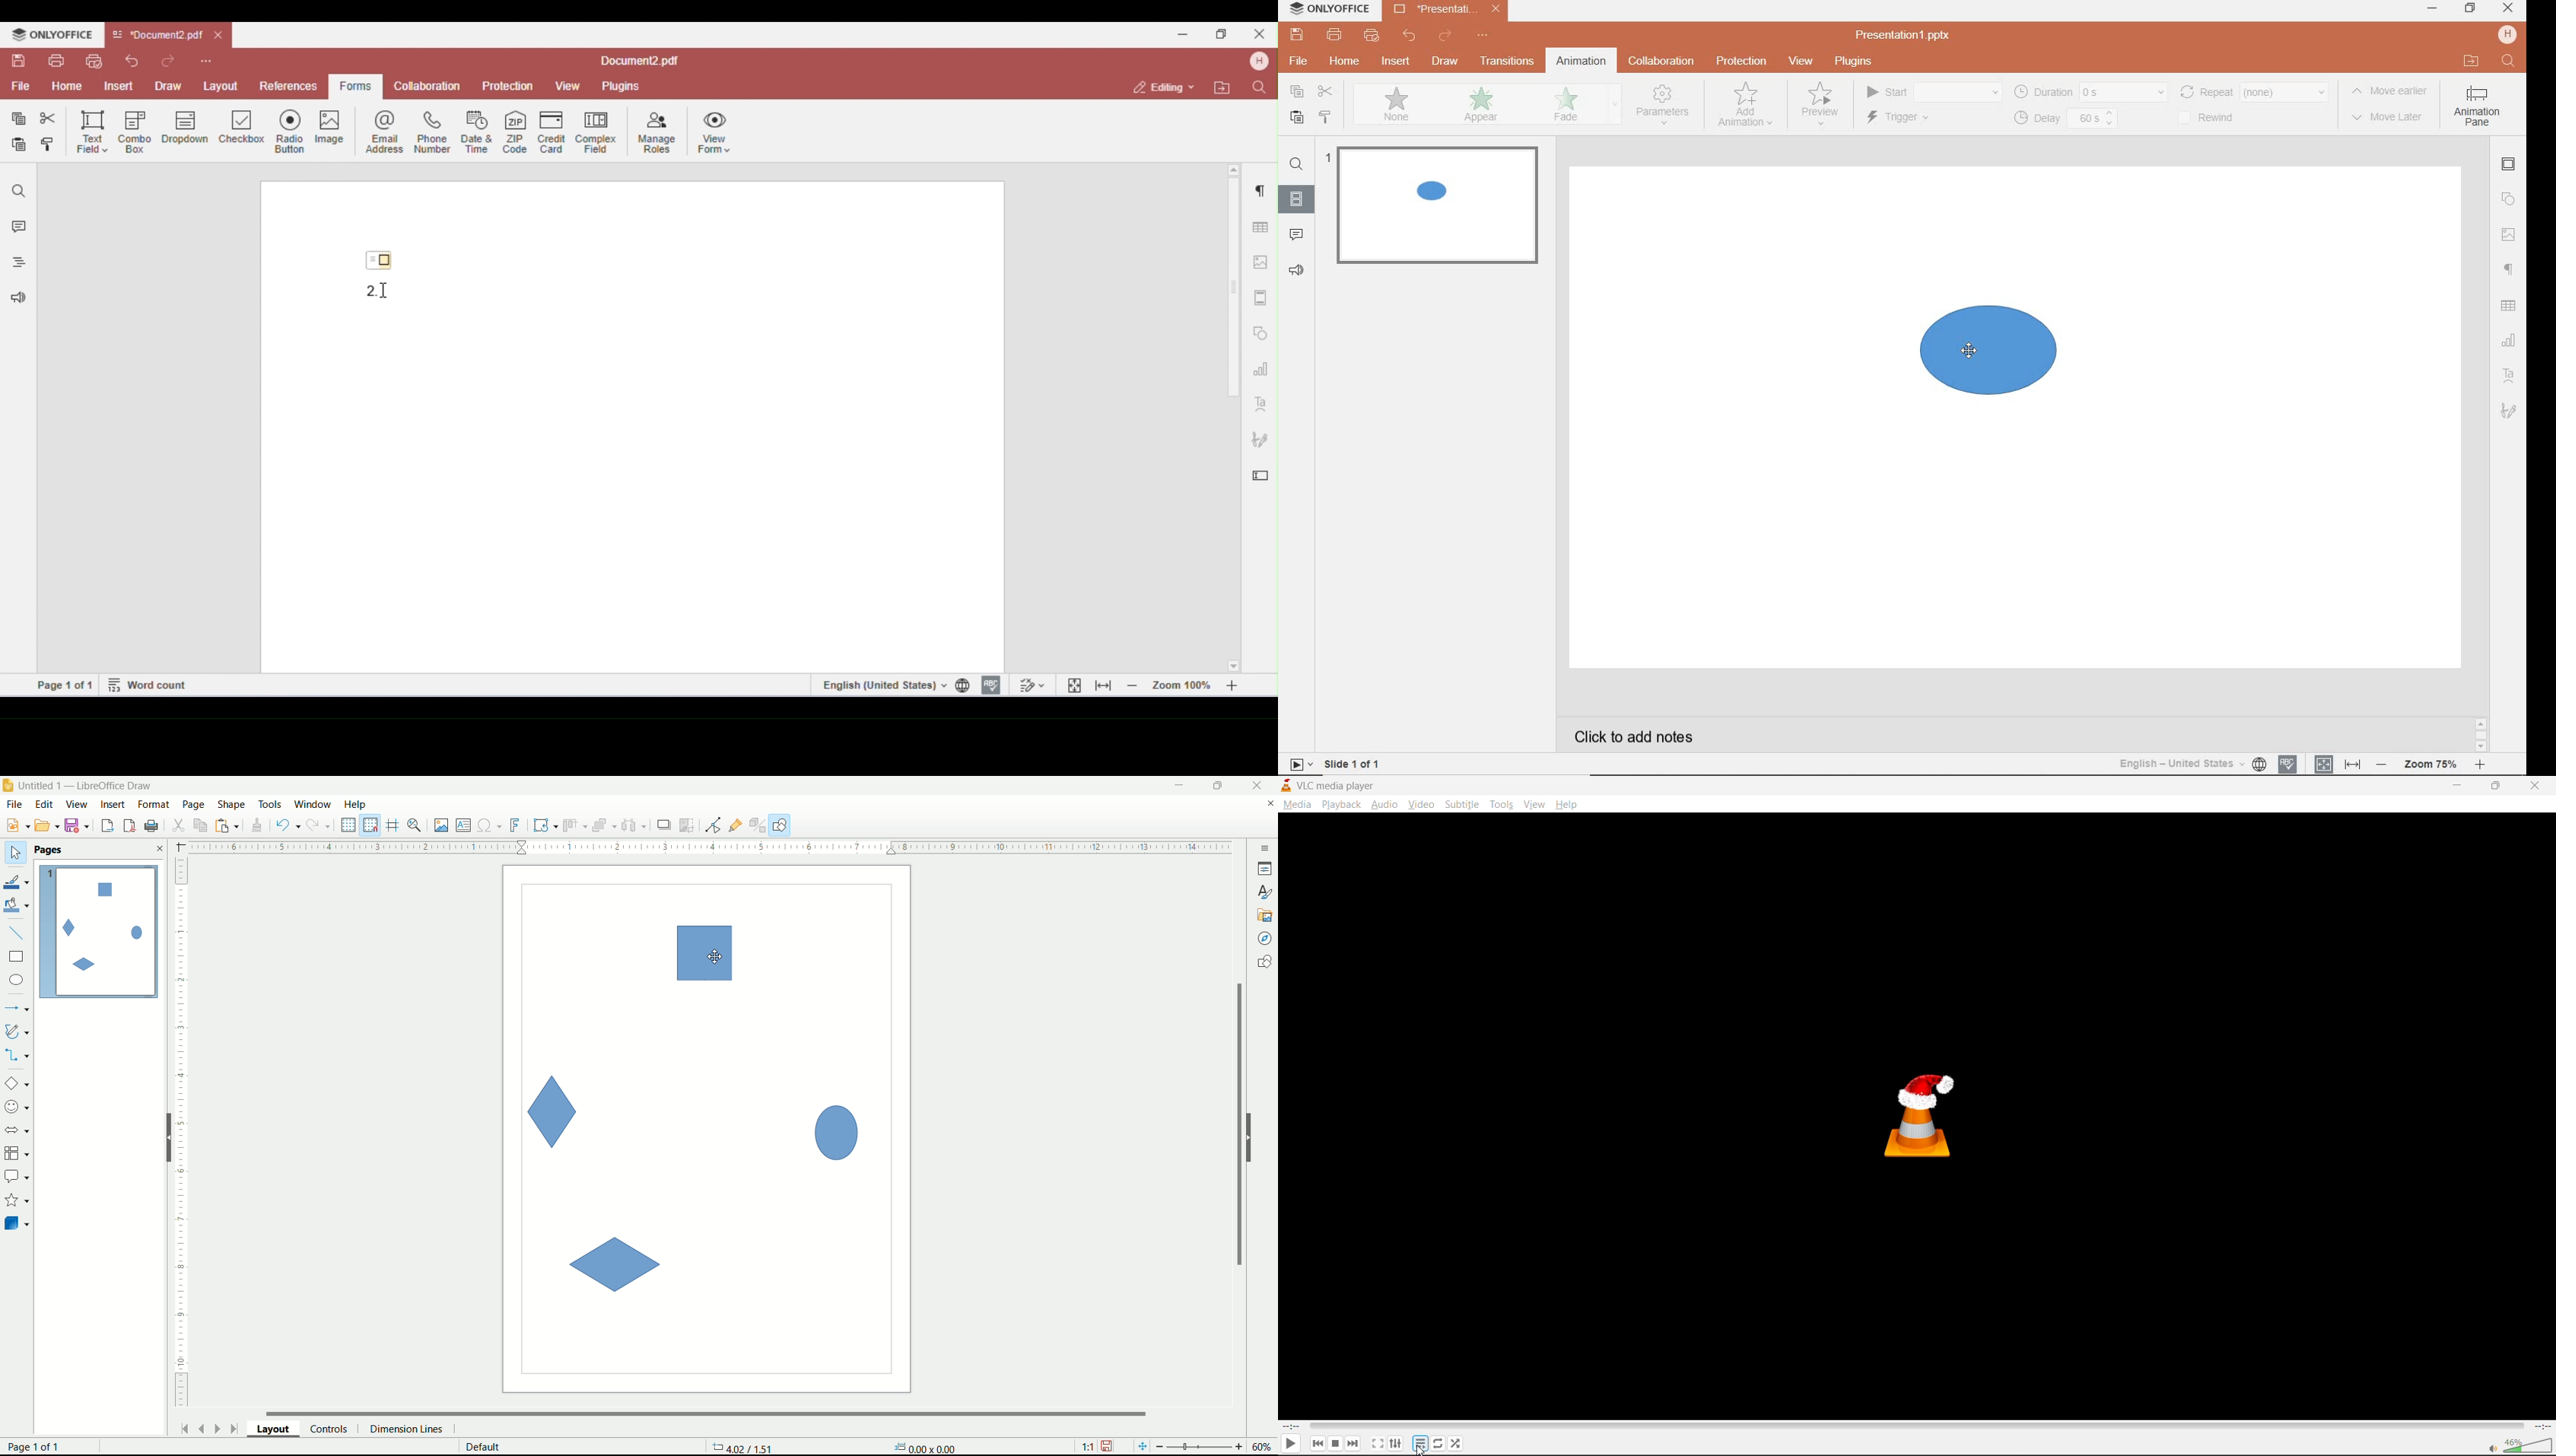  What do you see at coordinates (1932, 93) in the screenshot?
I see `start` at bounding box center [1932, 93].